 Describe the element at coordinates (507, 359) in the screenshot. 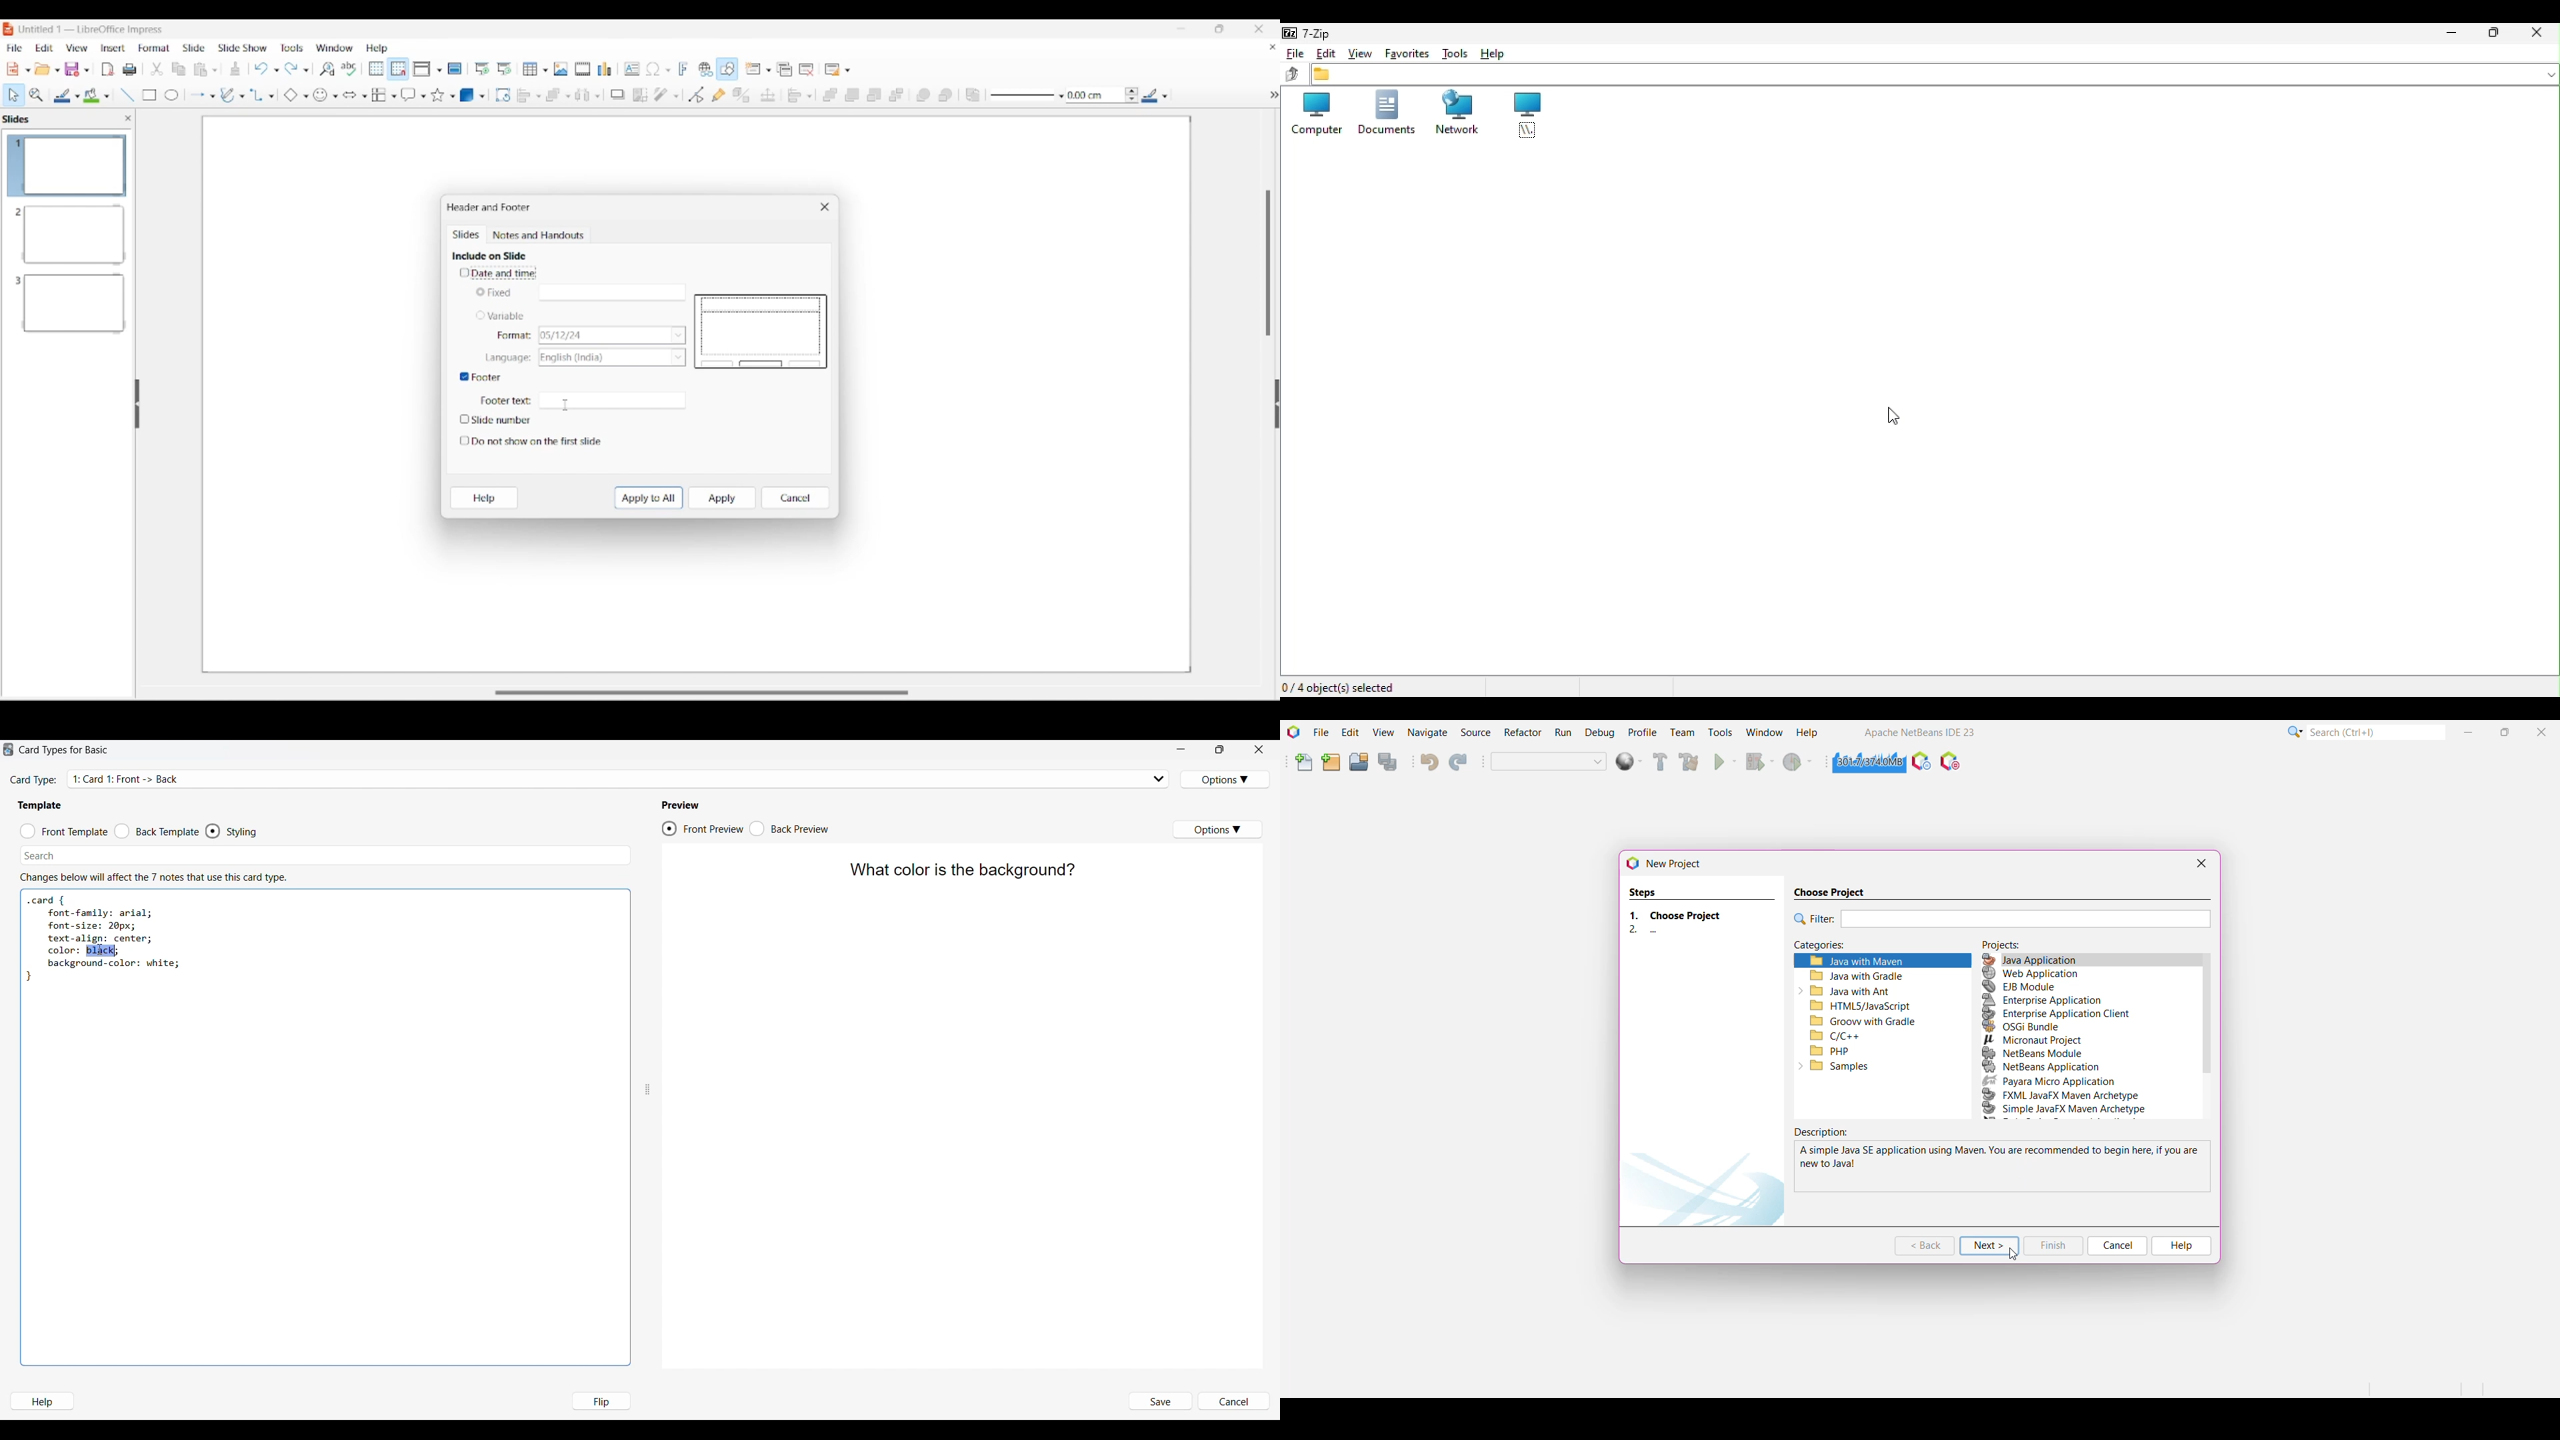

I see `Indicates language options` at that location.